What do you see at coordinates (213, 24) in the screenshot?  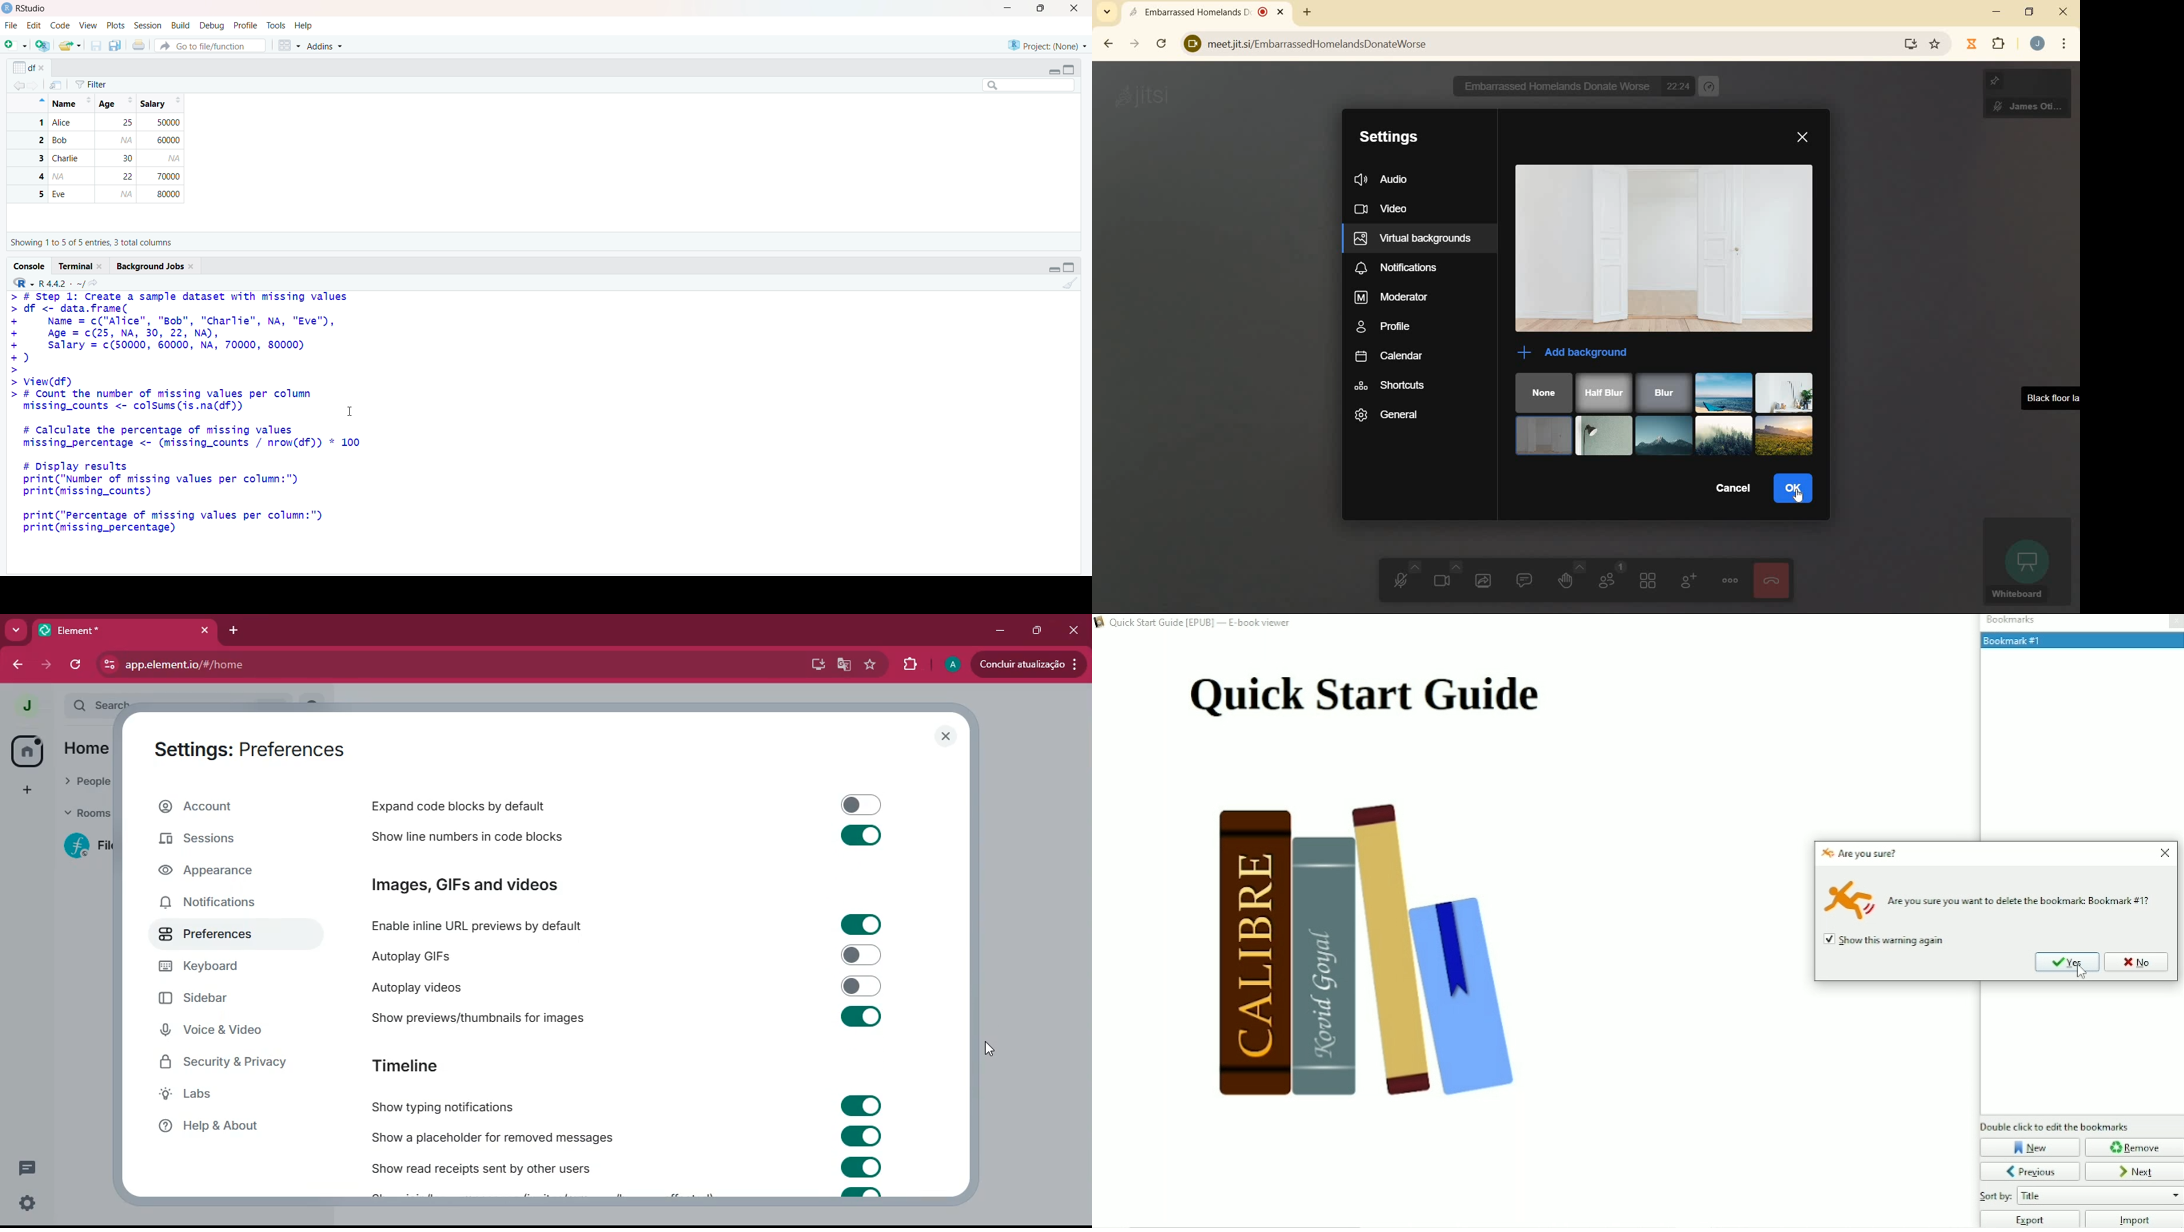 I see `Debug` at bounding box center [213, 24].